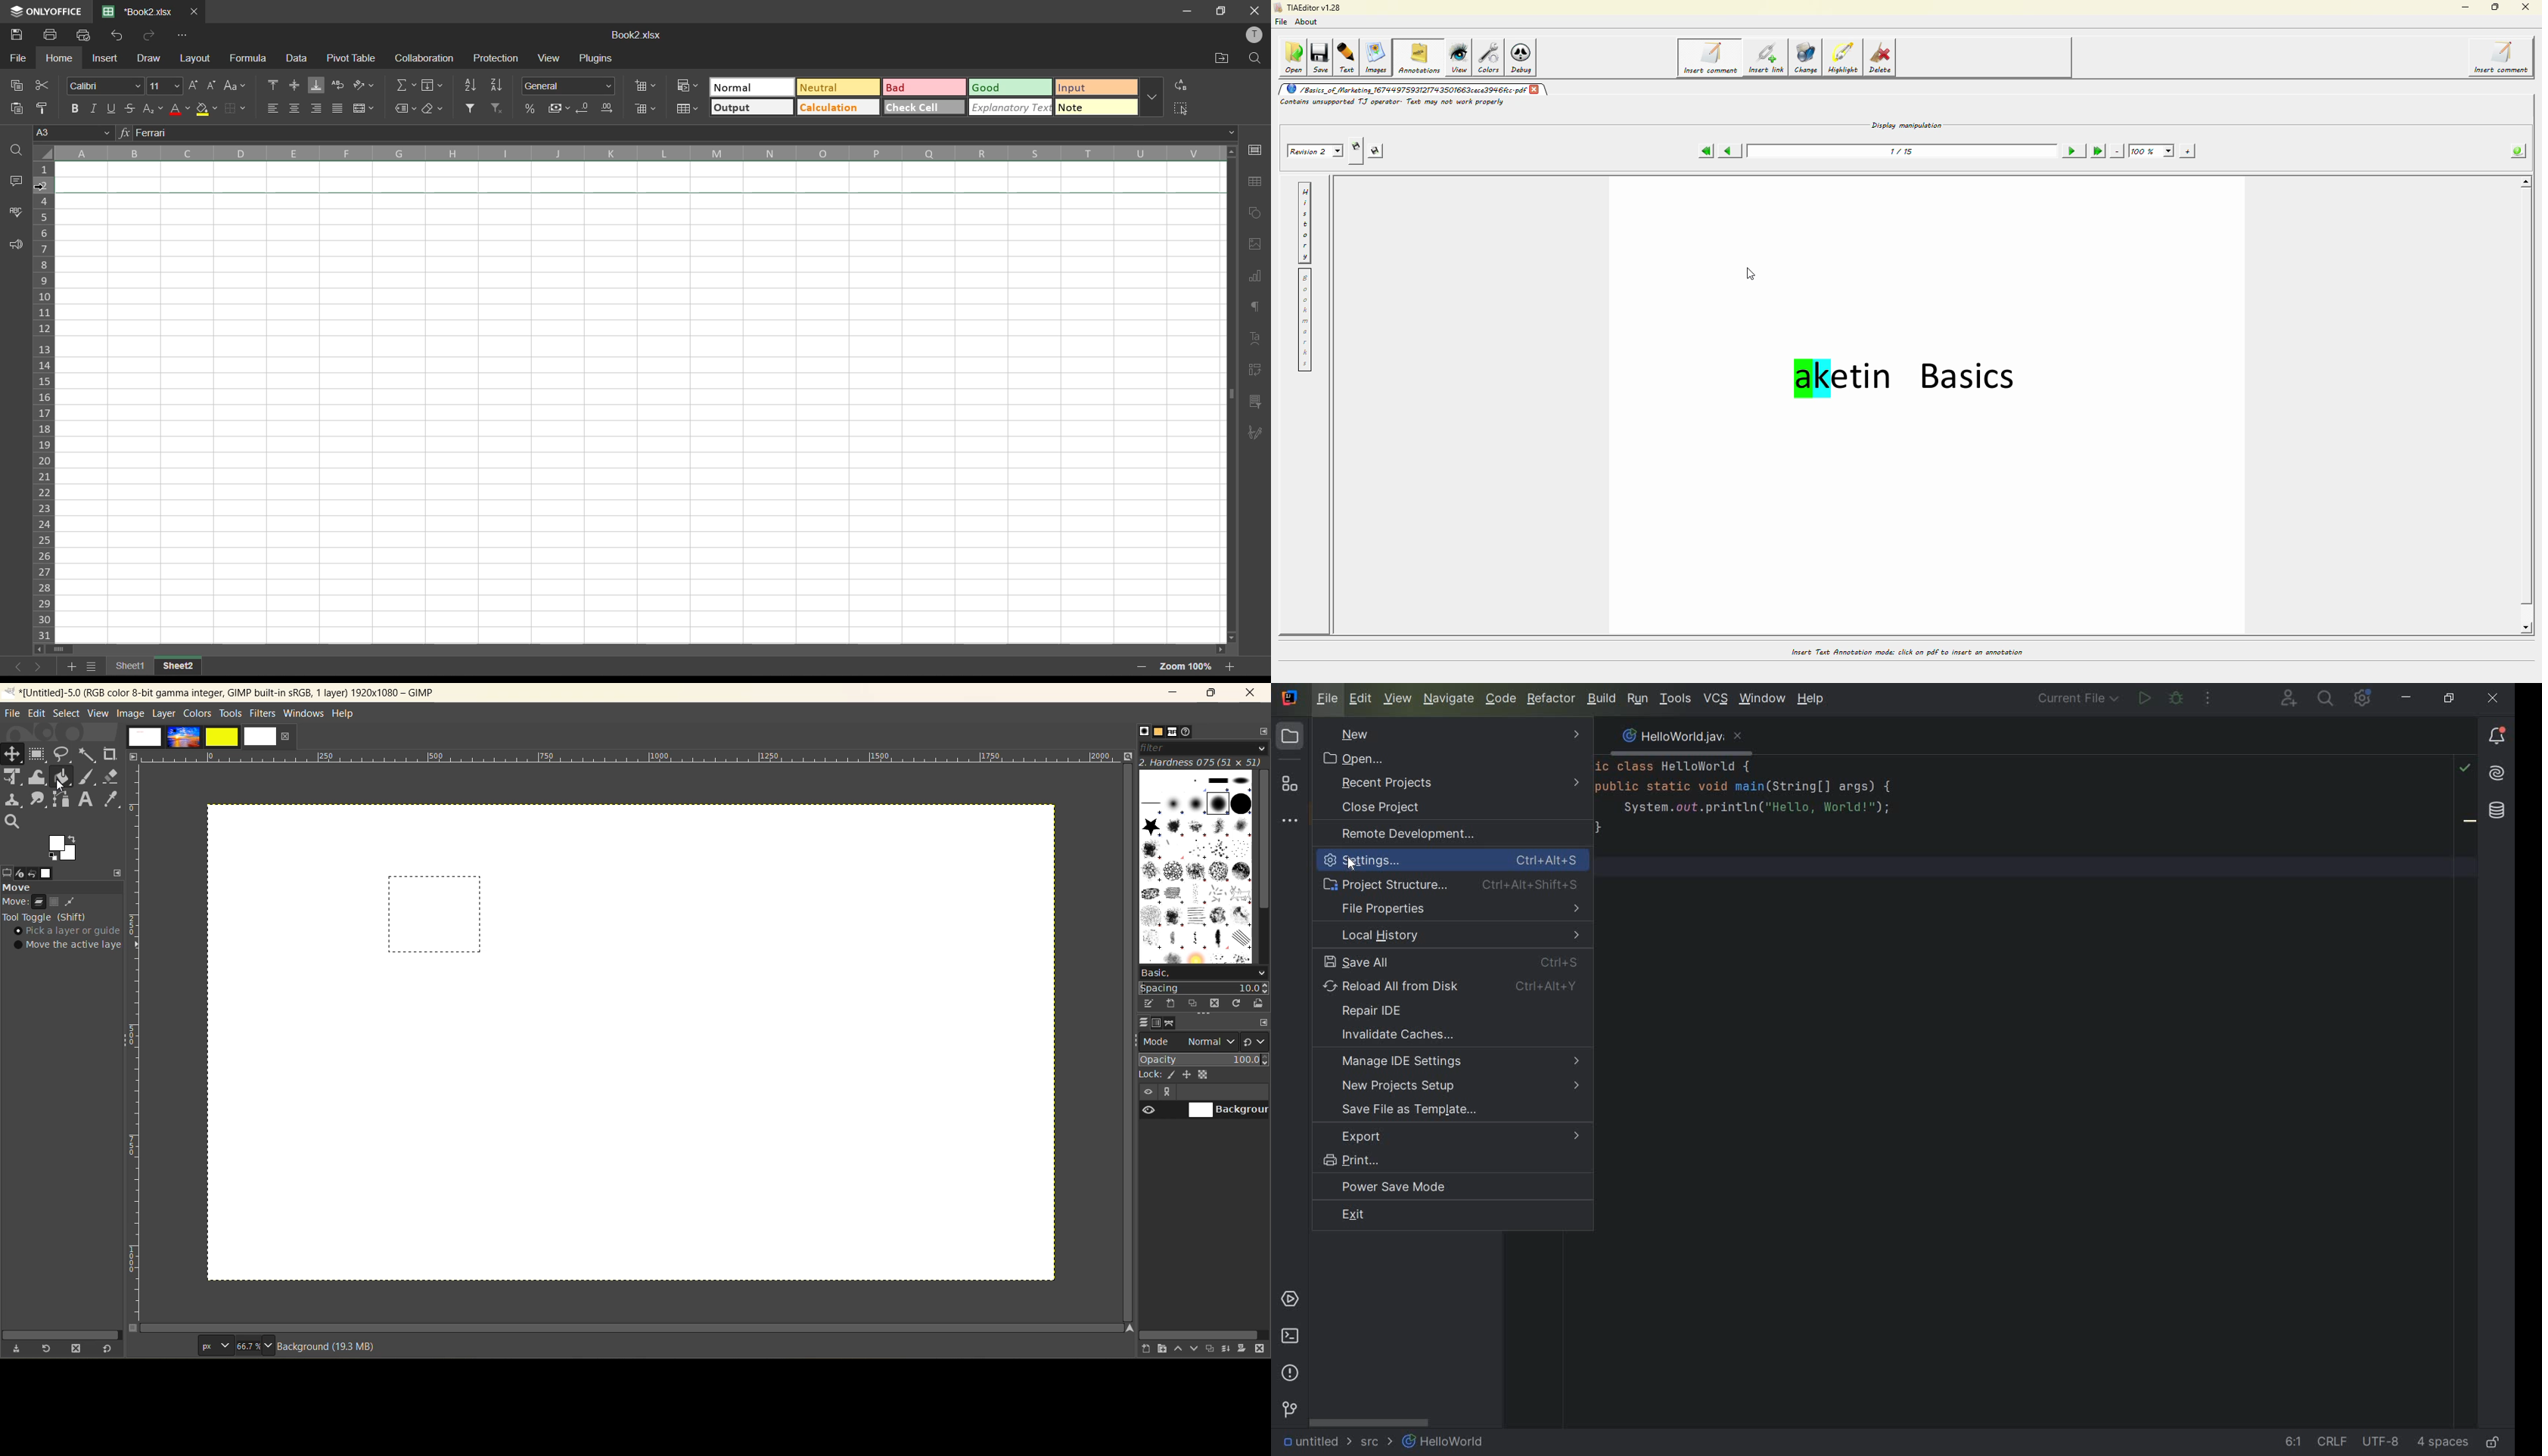 Image resolution: width=2548 pixels, height=1456 pixels. What do you see at coordinates (749, 87) in the screenshot?
I see `normal` at bounding box center [749, 87].